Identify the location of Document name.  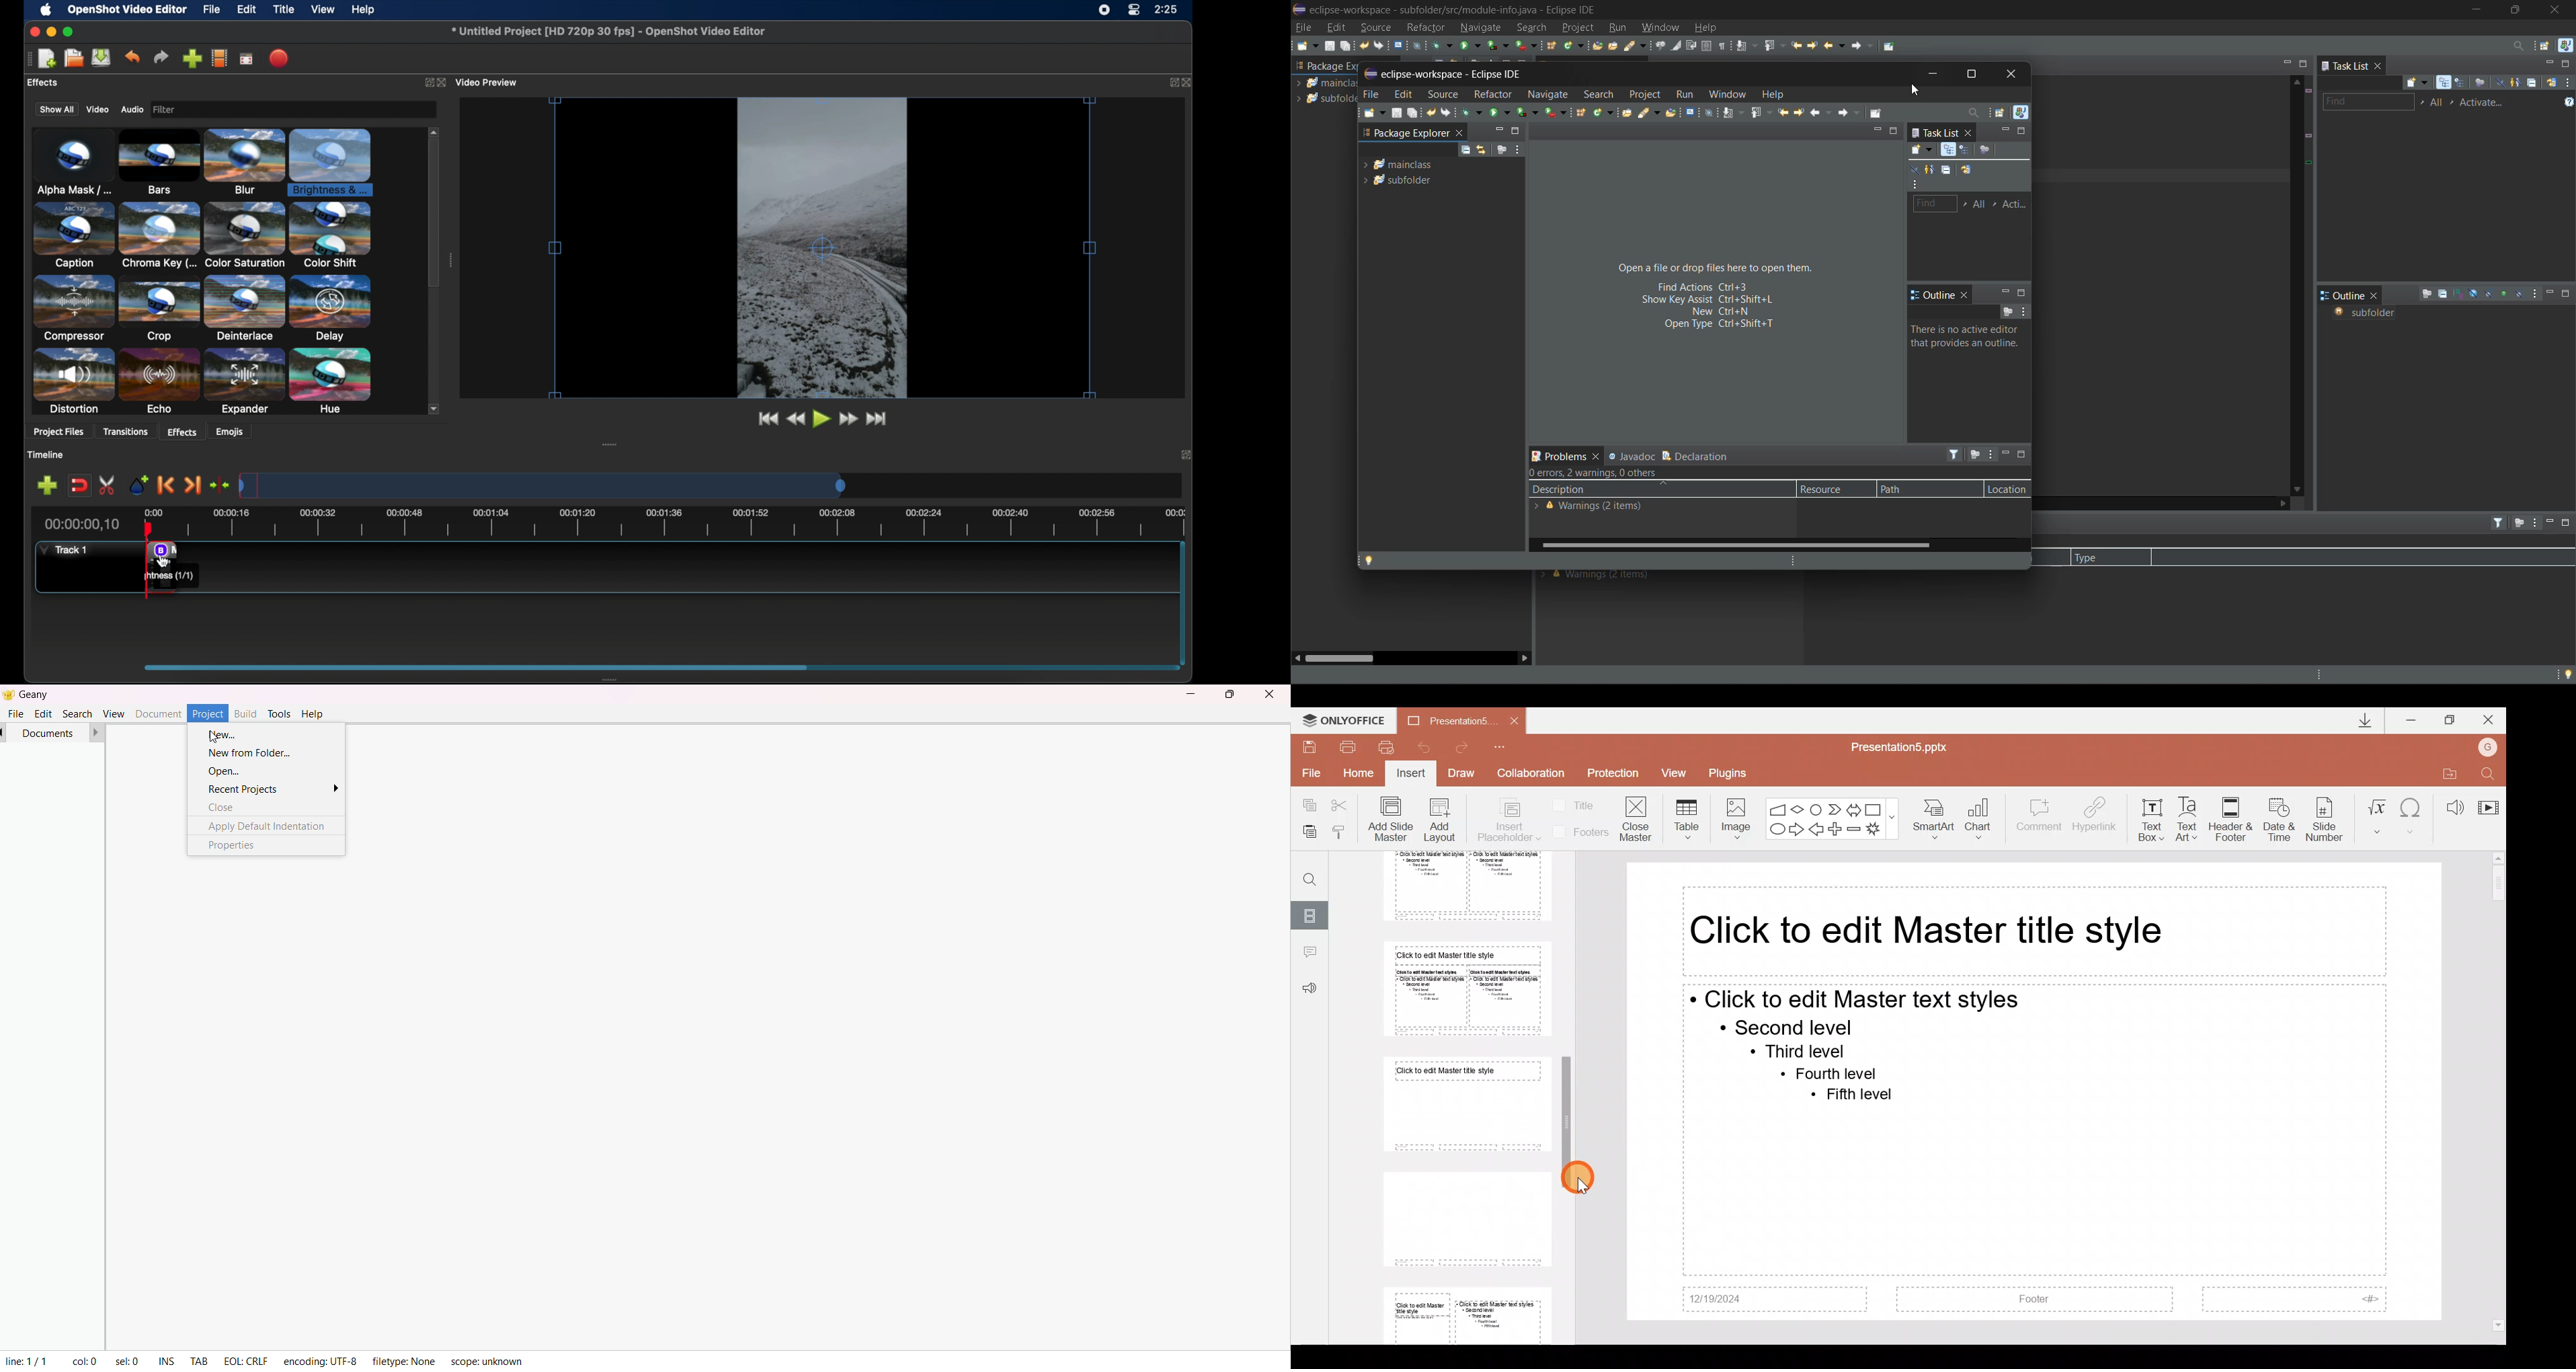
(1907, 746).